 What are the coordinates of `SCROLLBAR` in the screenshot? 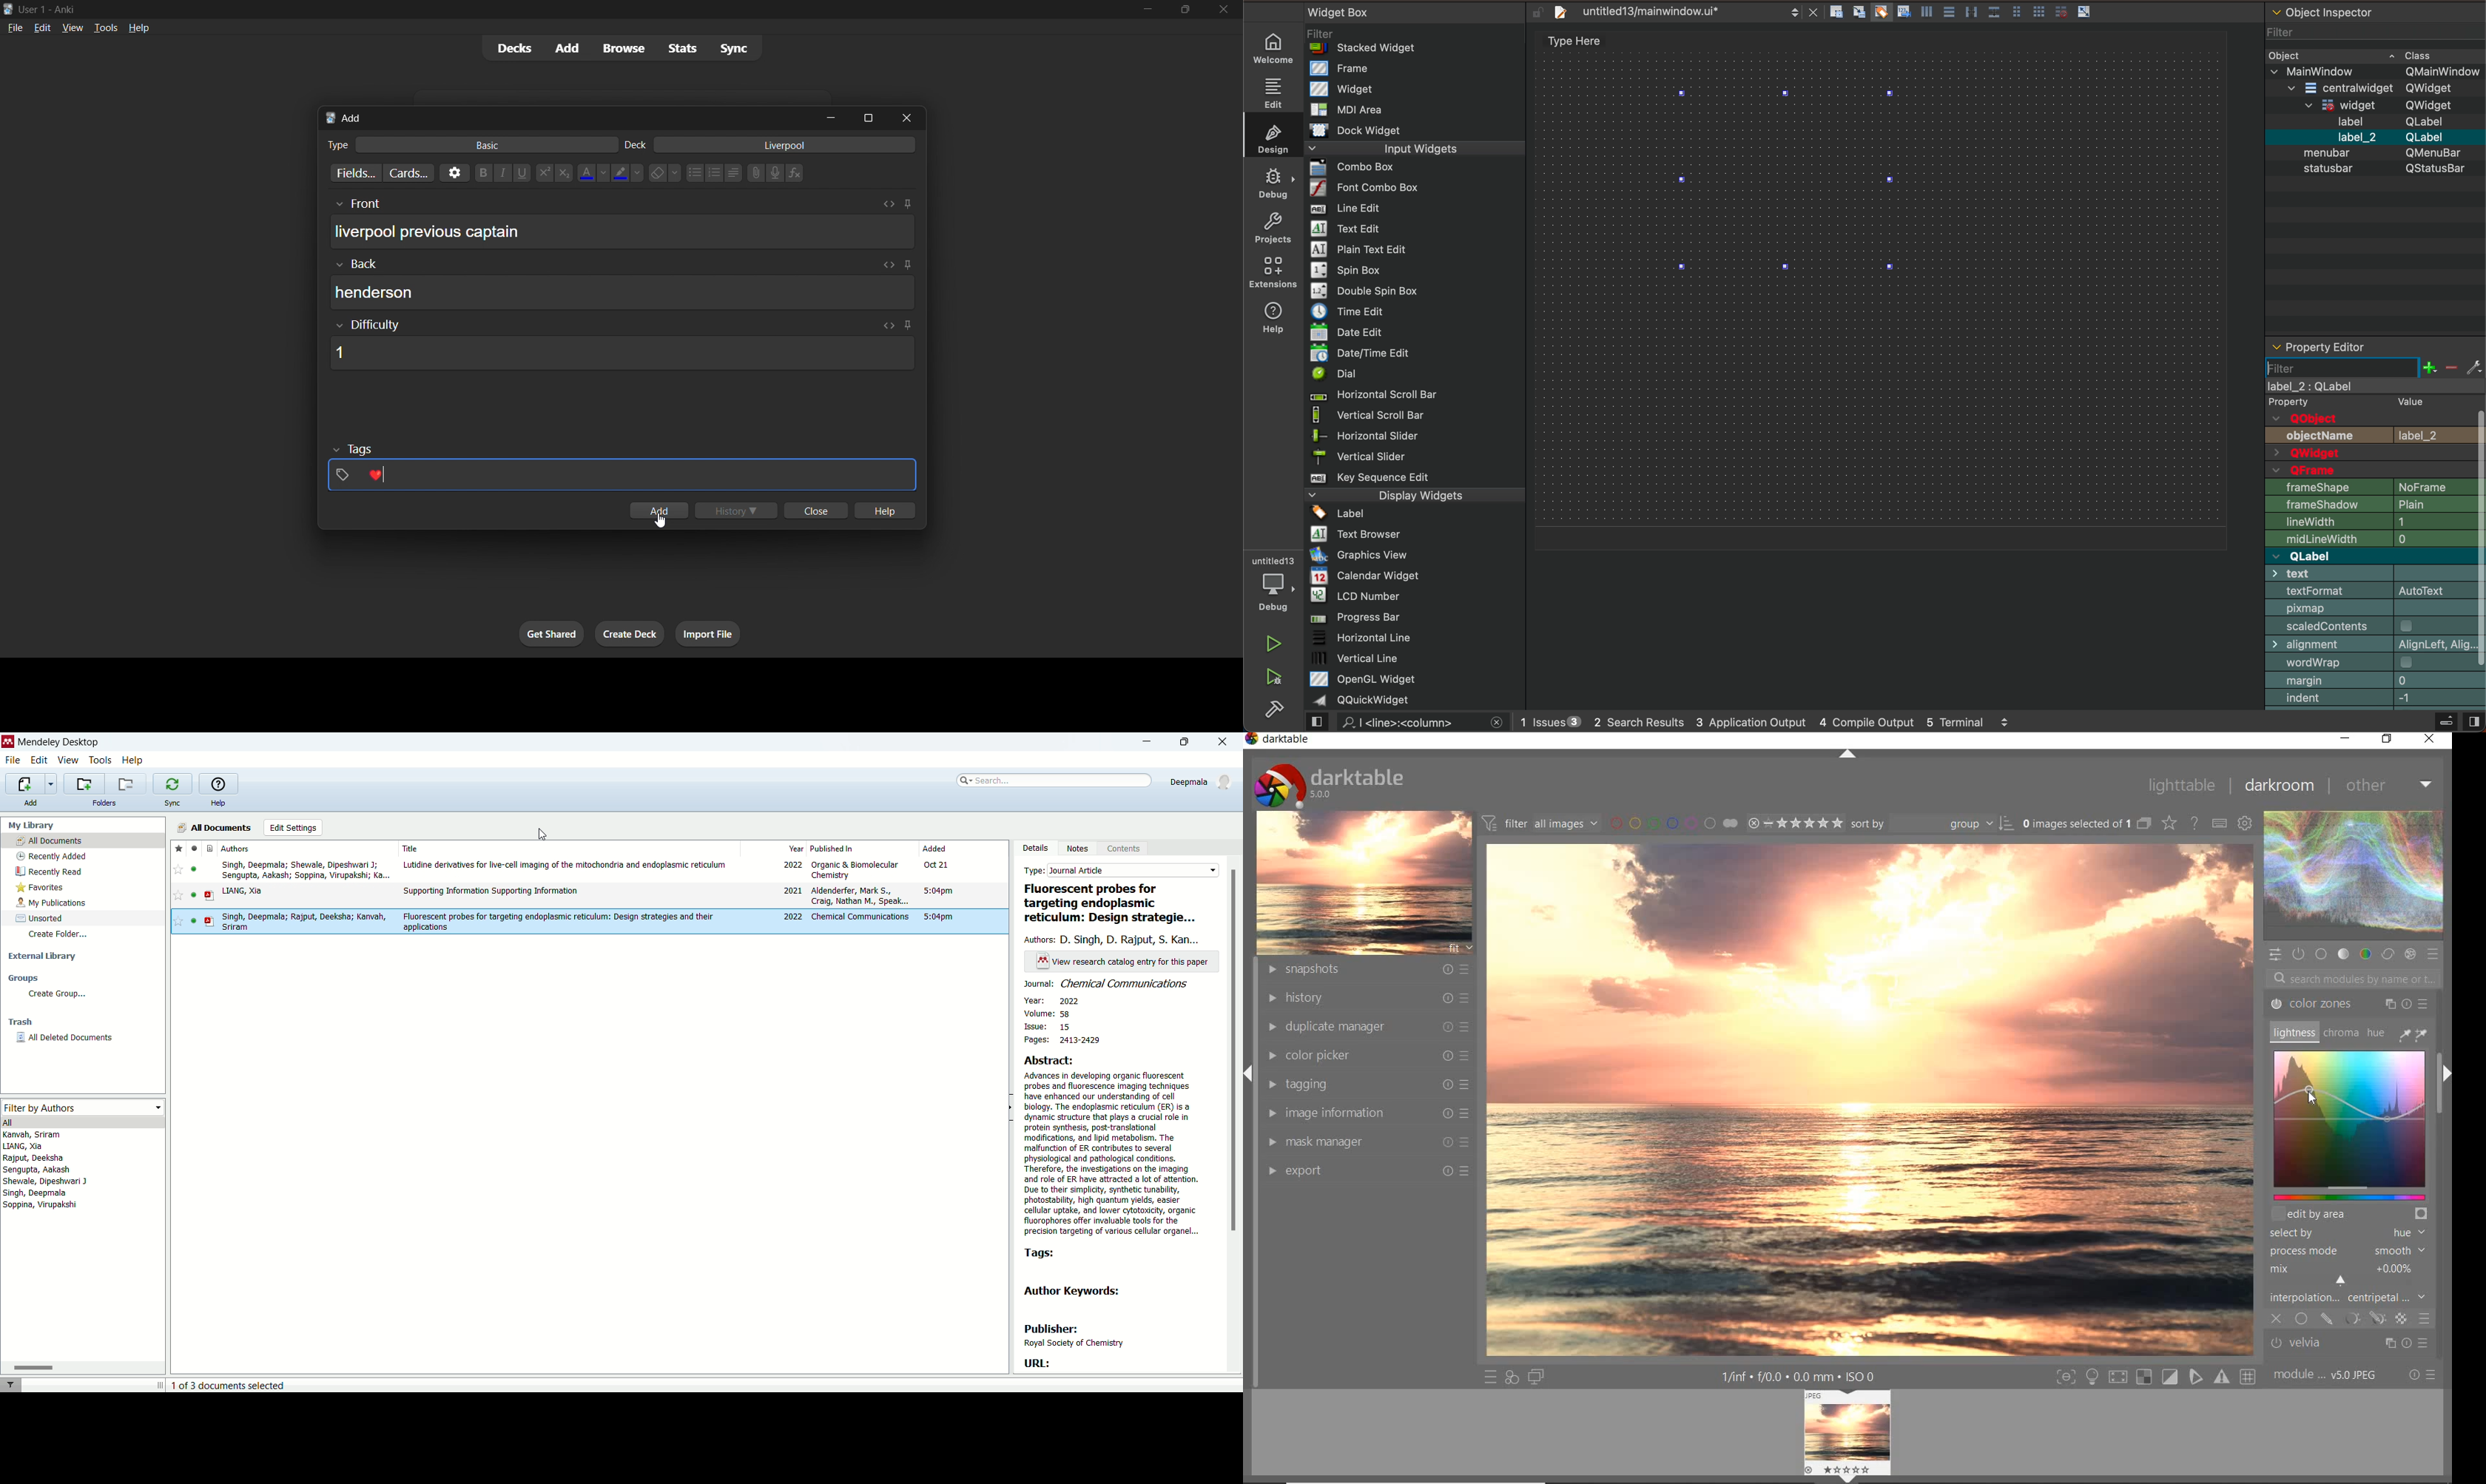 It's located at (2443, 1025).